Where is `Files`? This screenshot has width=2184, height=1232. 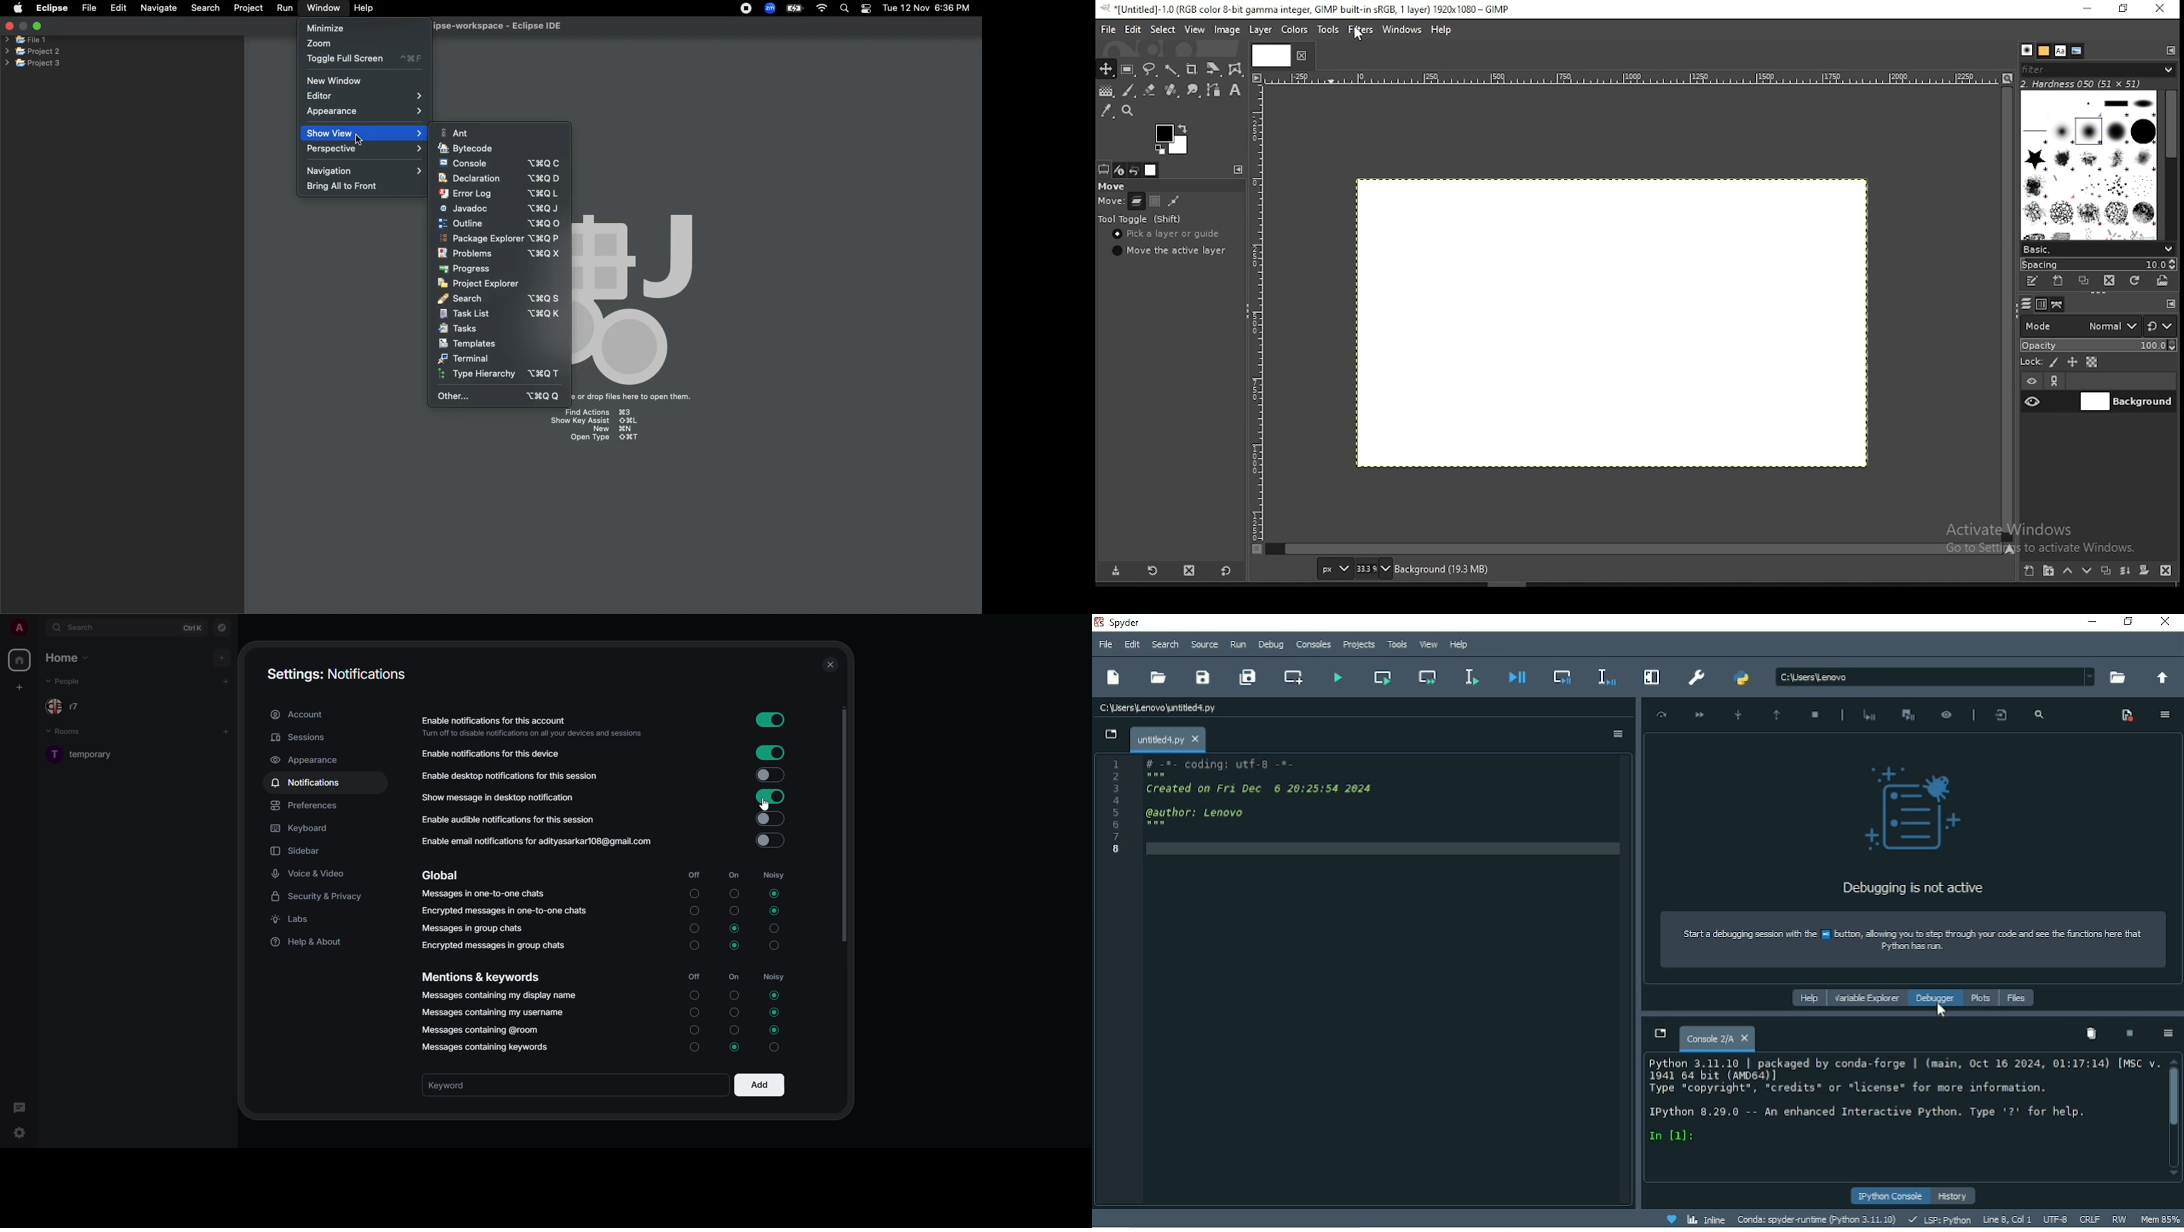
Files is located at coordinates (2017, 998).